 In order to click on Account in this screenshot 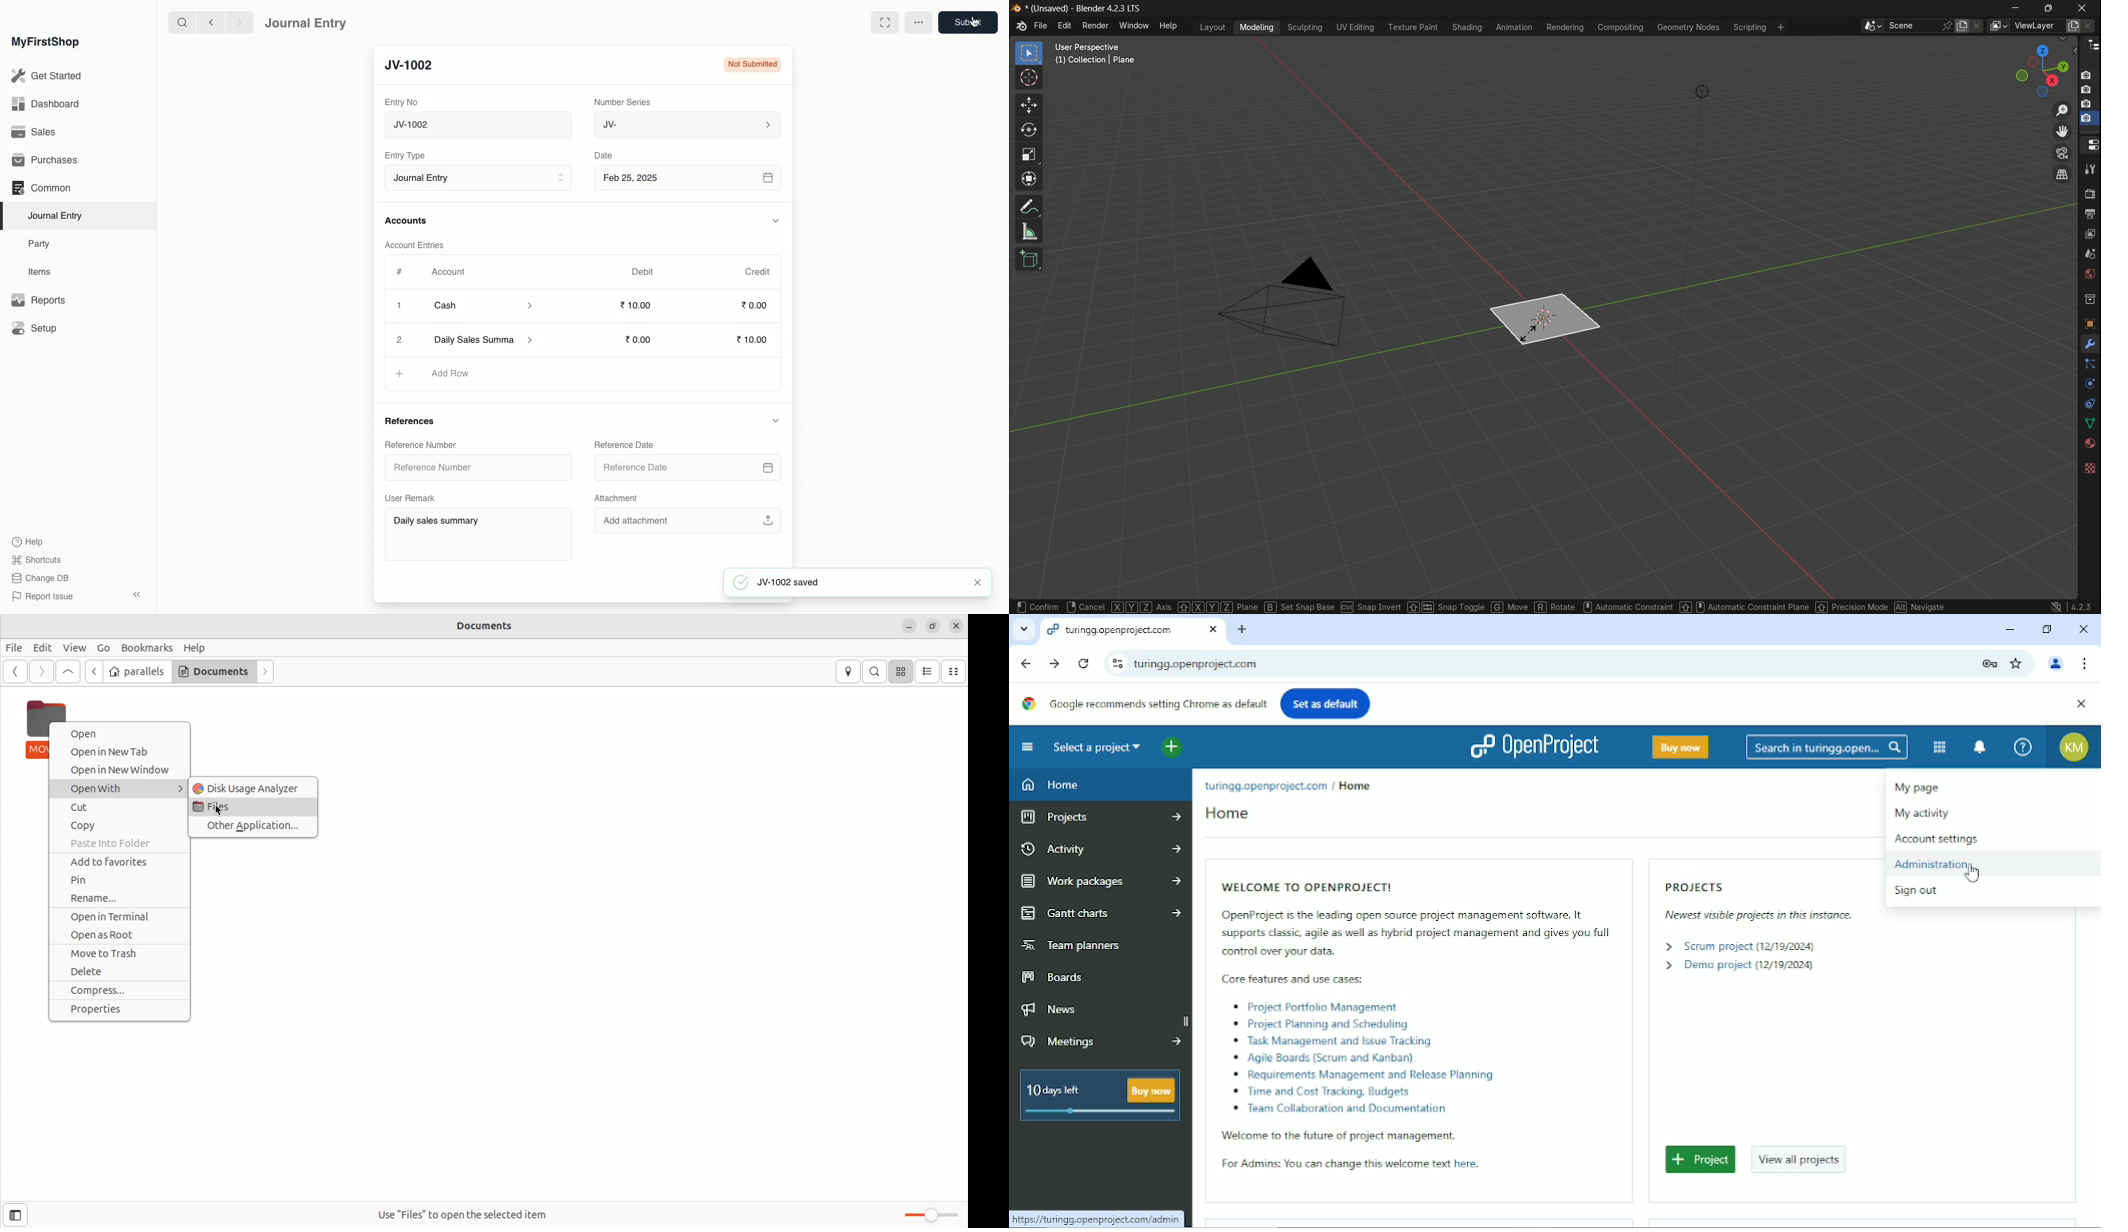, I will do `click(448, 272)`.